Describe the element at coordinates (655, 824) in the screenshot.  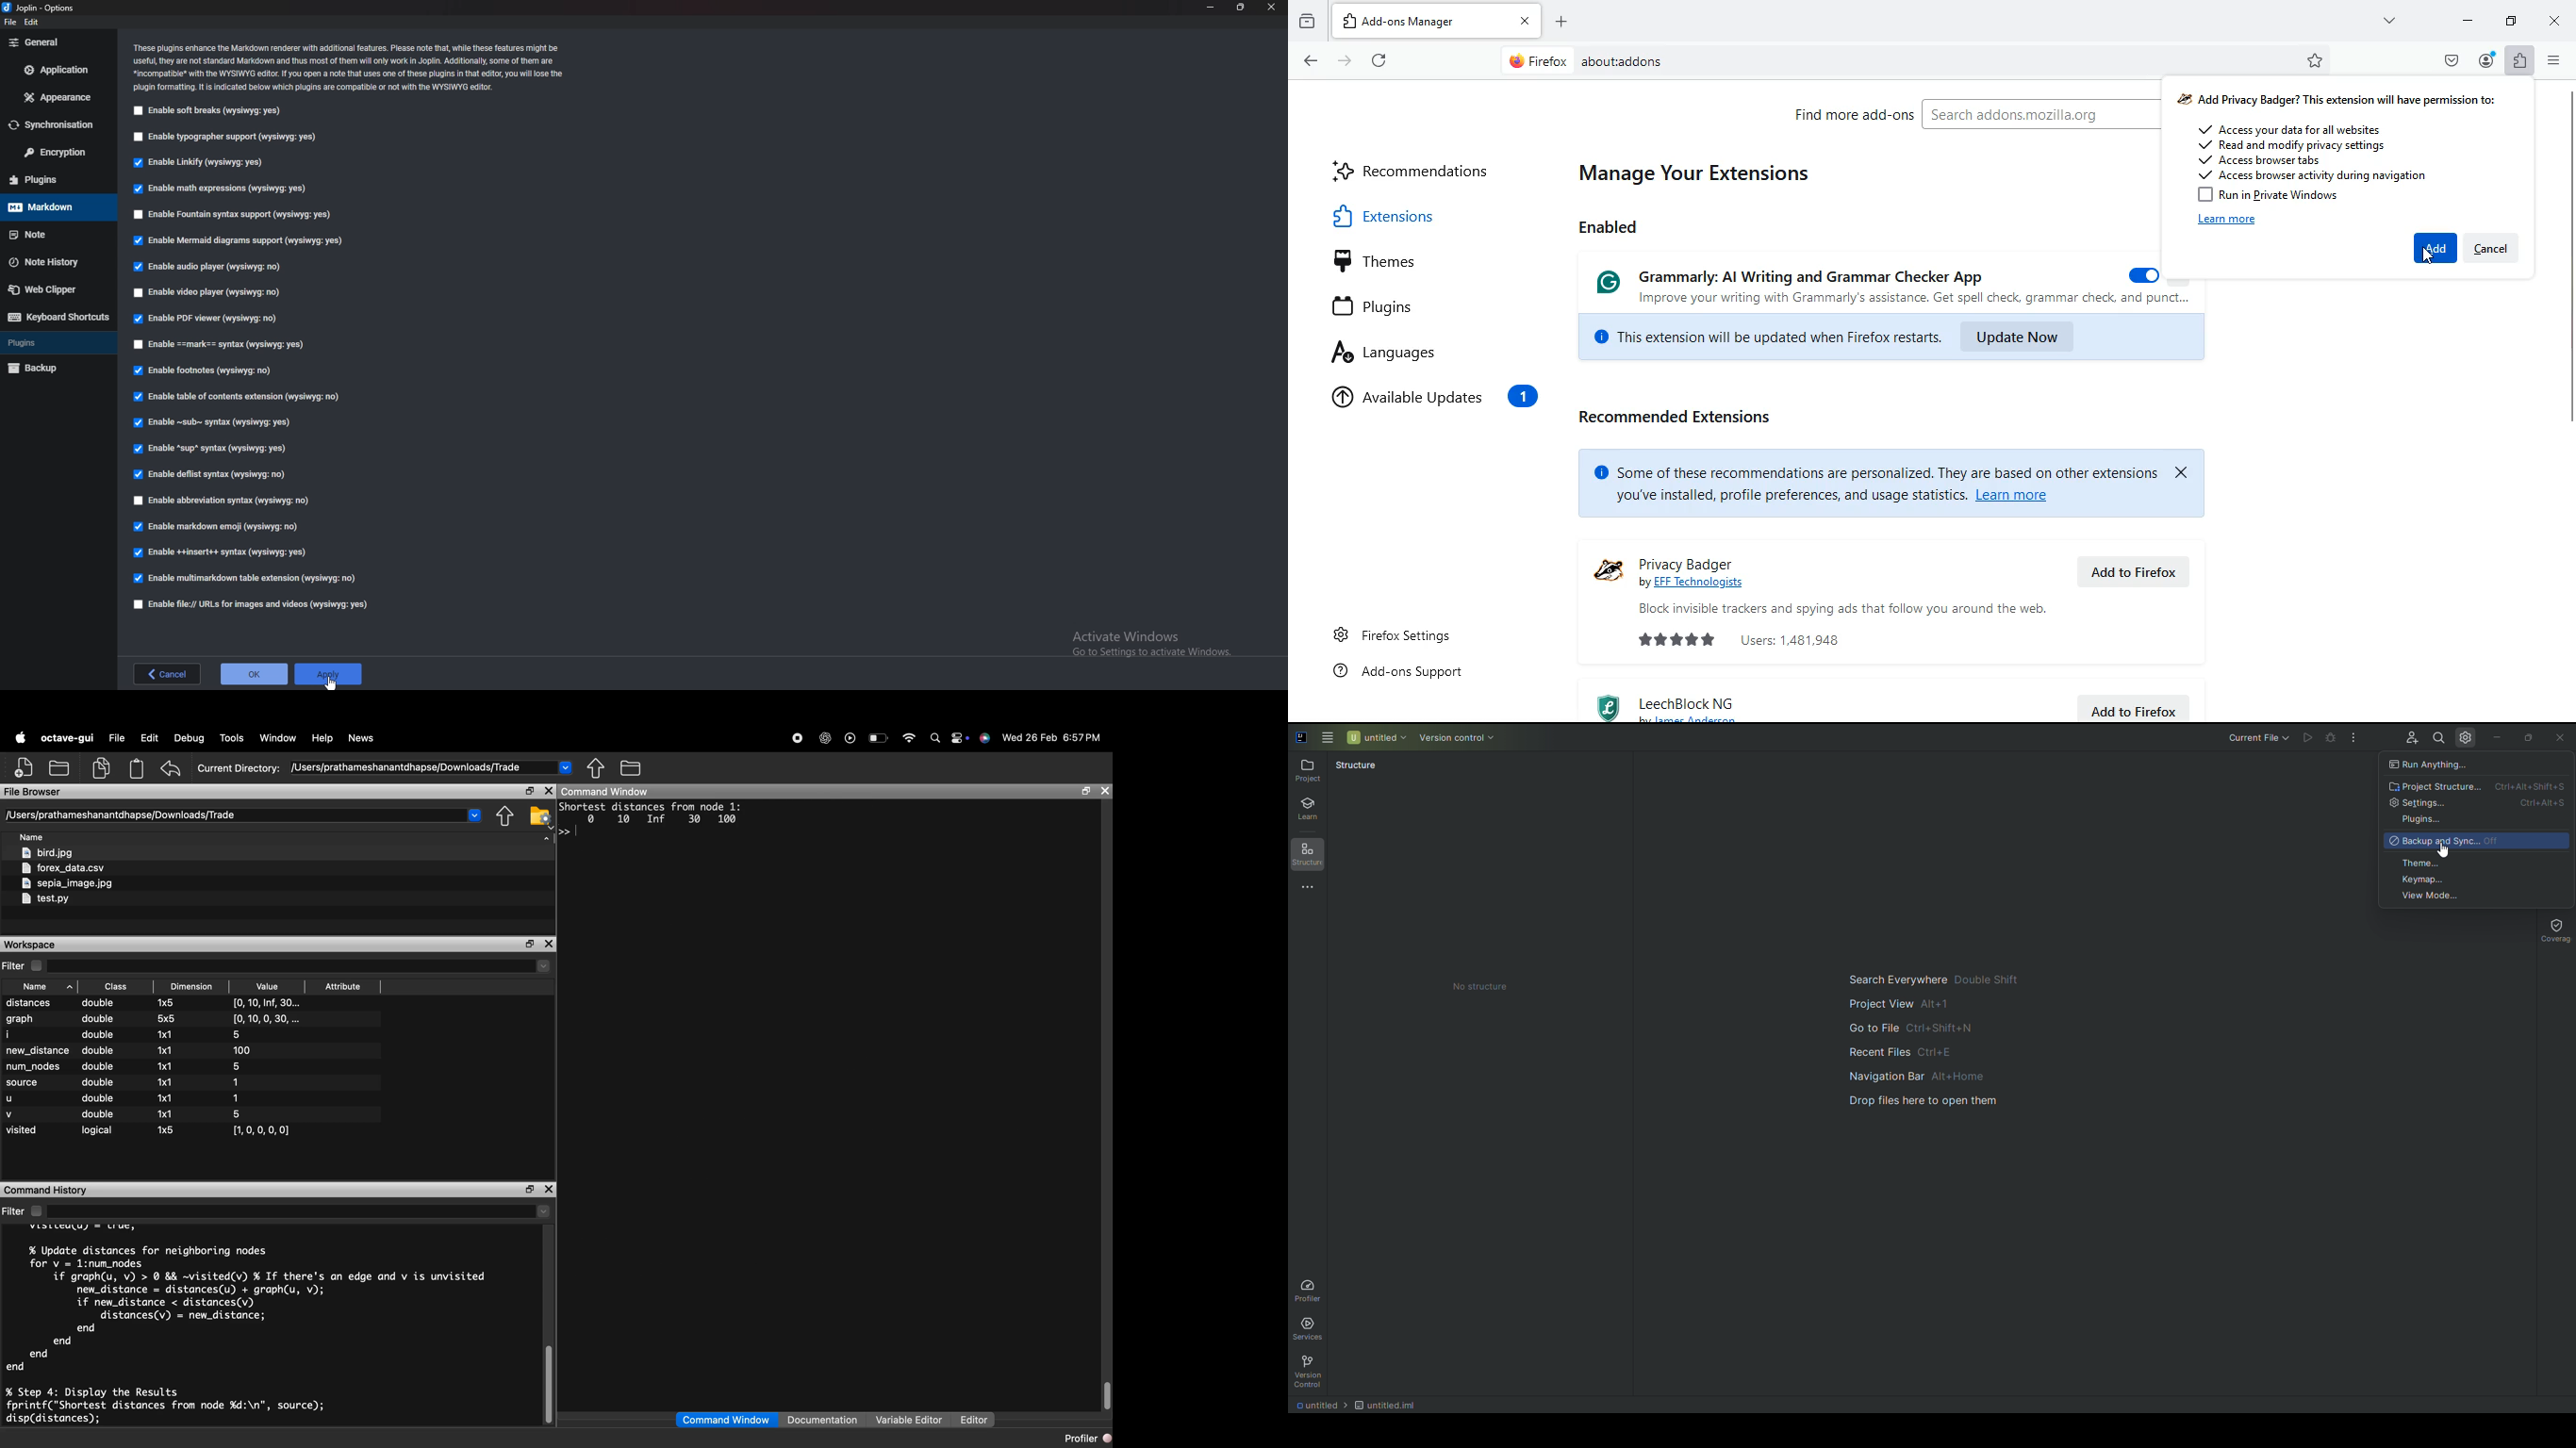
I see `Portest distances Frun node 1: 0 10 Inf 30 100` at that location.